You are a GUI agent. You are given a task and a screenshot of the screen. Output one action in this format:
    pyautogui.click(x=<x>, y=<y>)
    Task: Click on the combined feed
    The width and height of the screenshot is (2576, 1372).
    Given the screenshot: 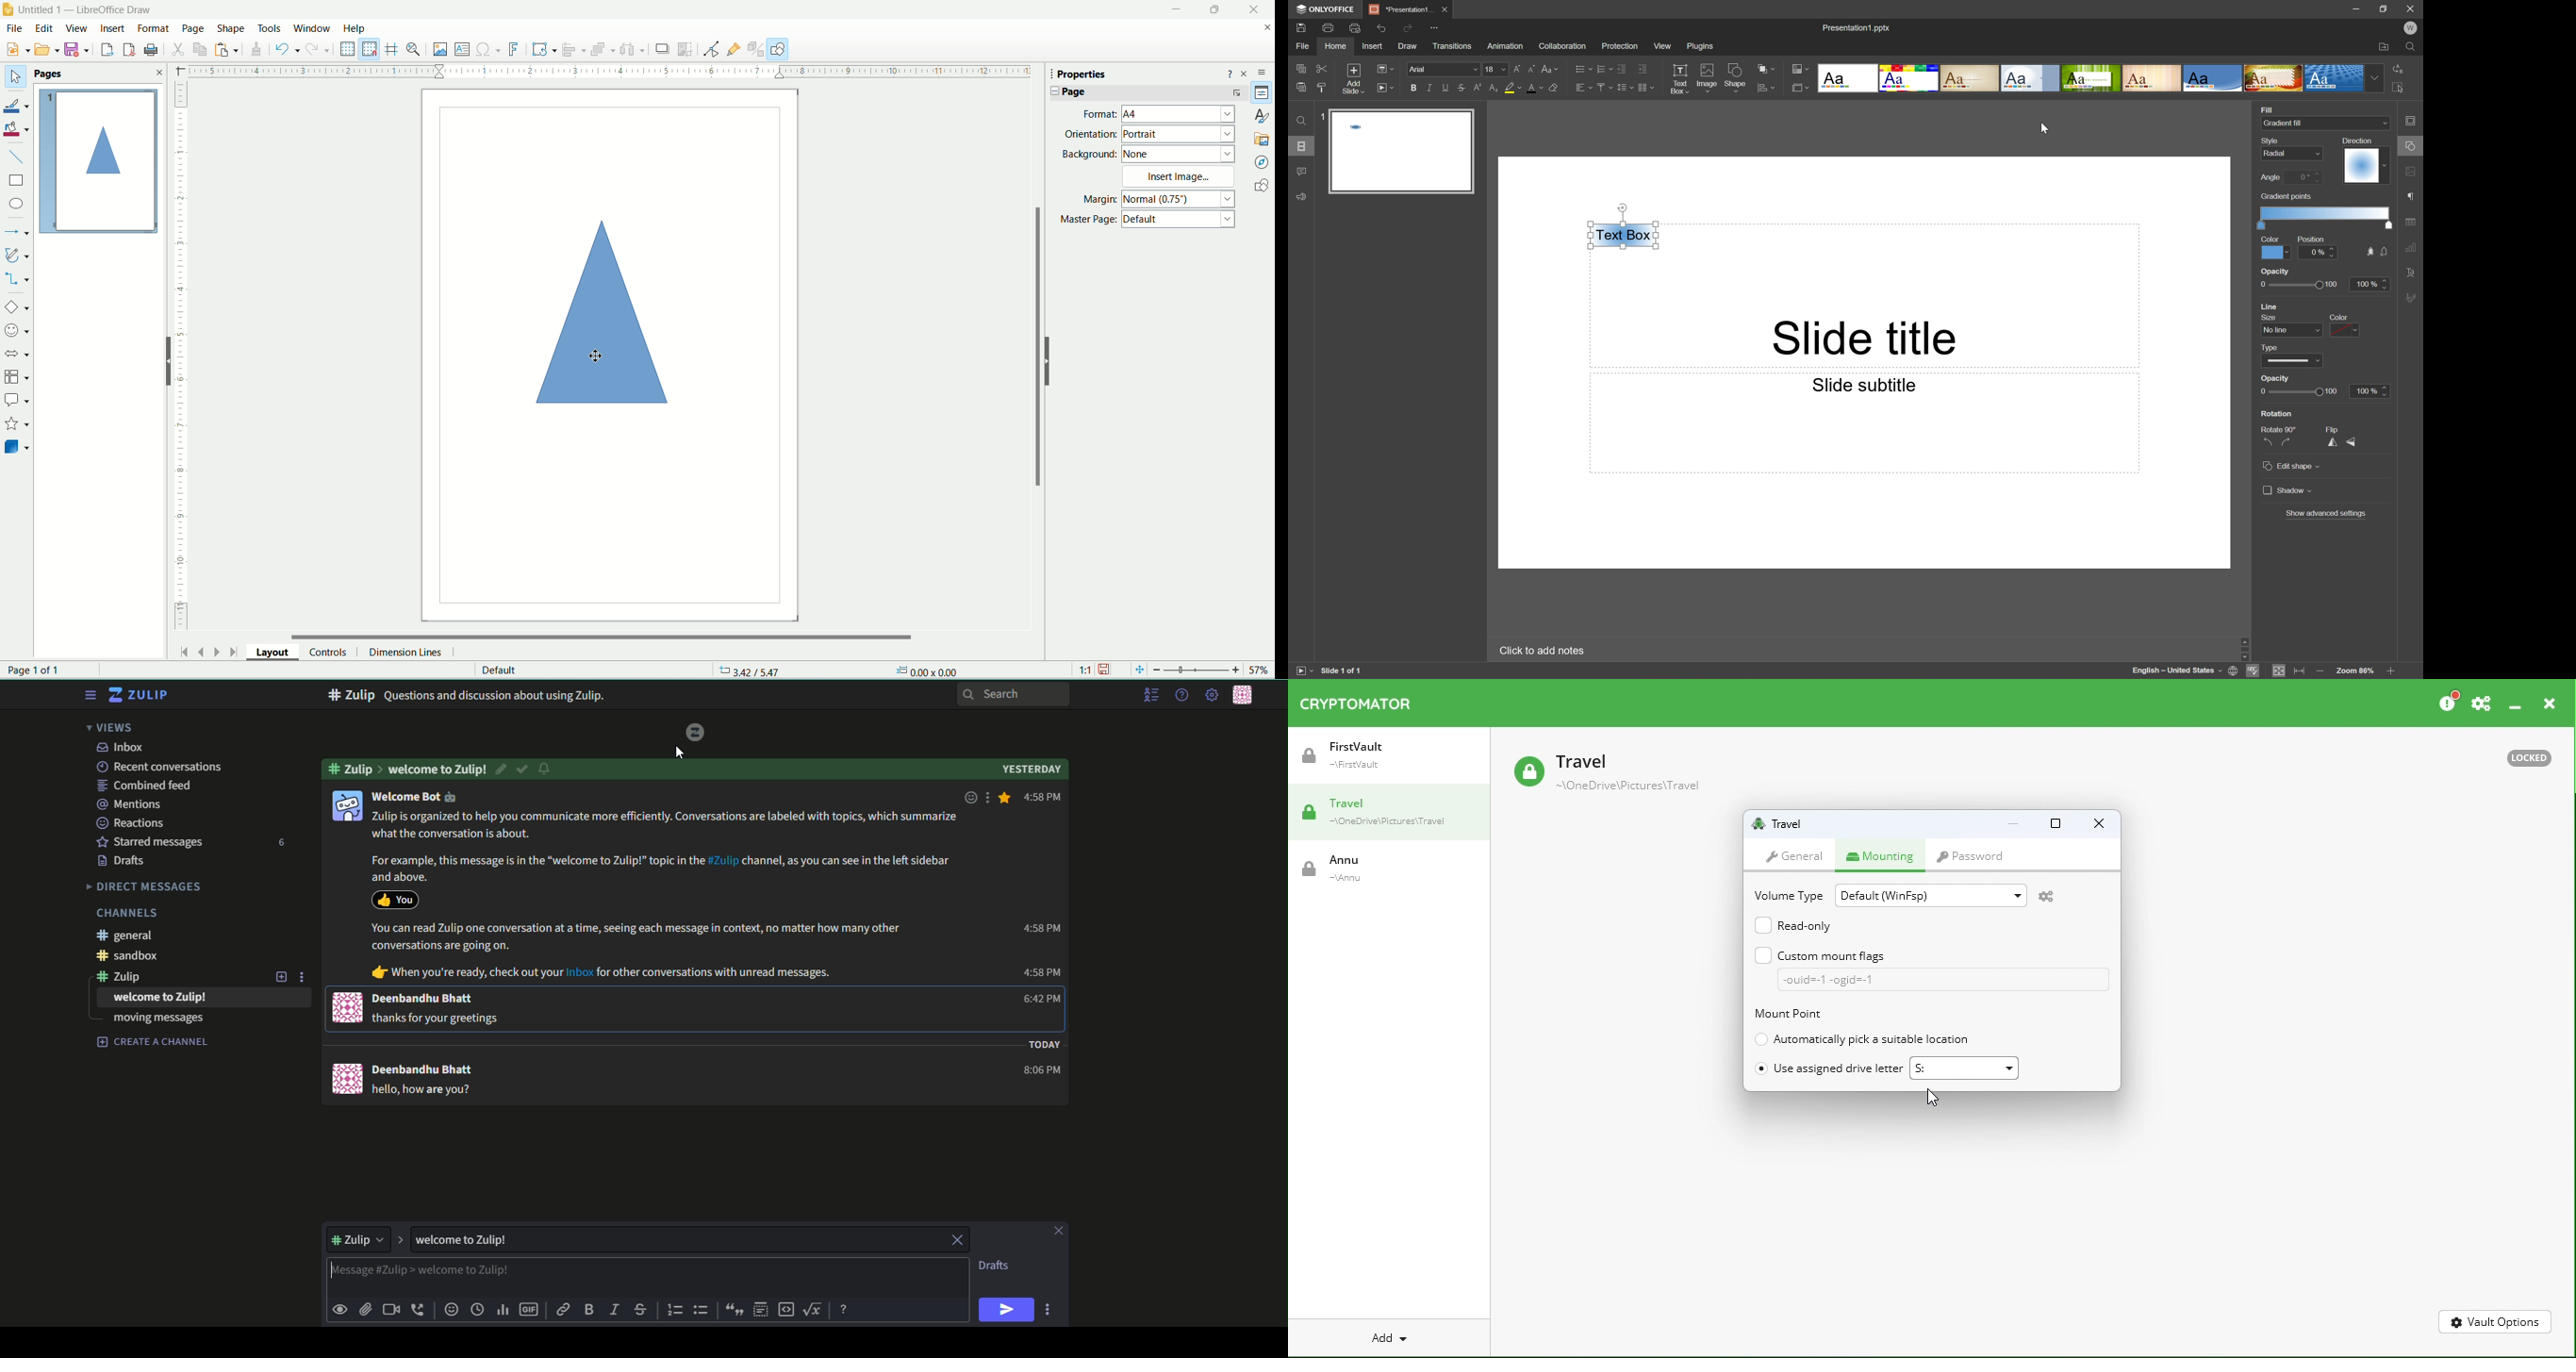 What is the action you would take?
    pyautogui.click(x=146, y=786)
    